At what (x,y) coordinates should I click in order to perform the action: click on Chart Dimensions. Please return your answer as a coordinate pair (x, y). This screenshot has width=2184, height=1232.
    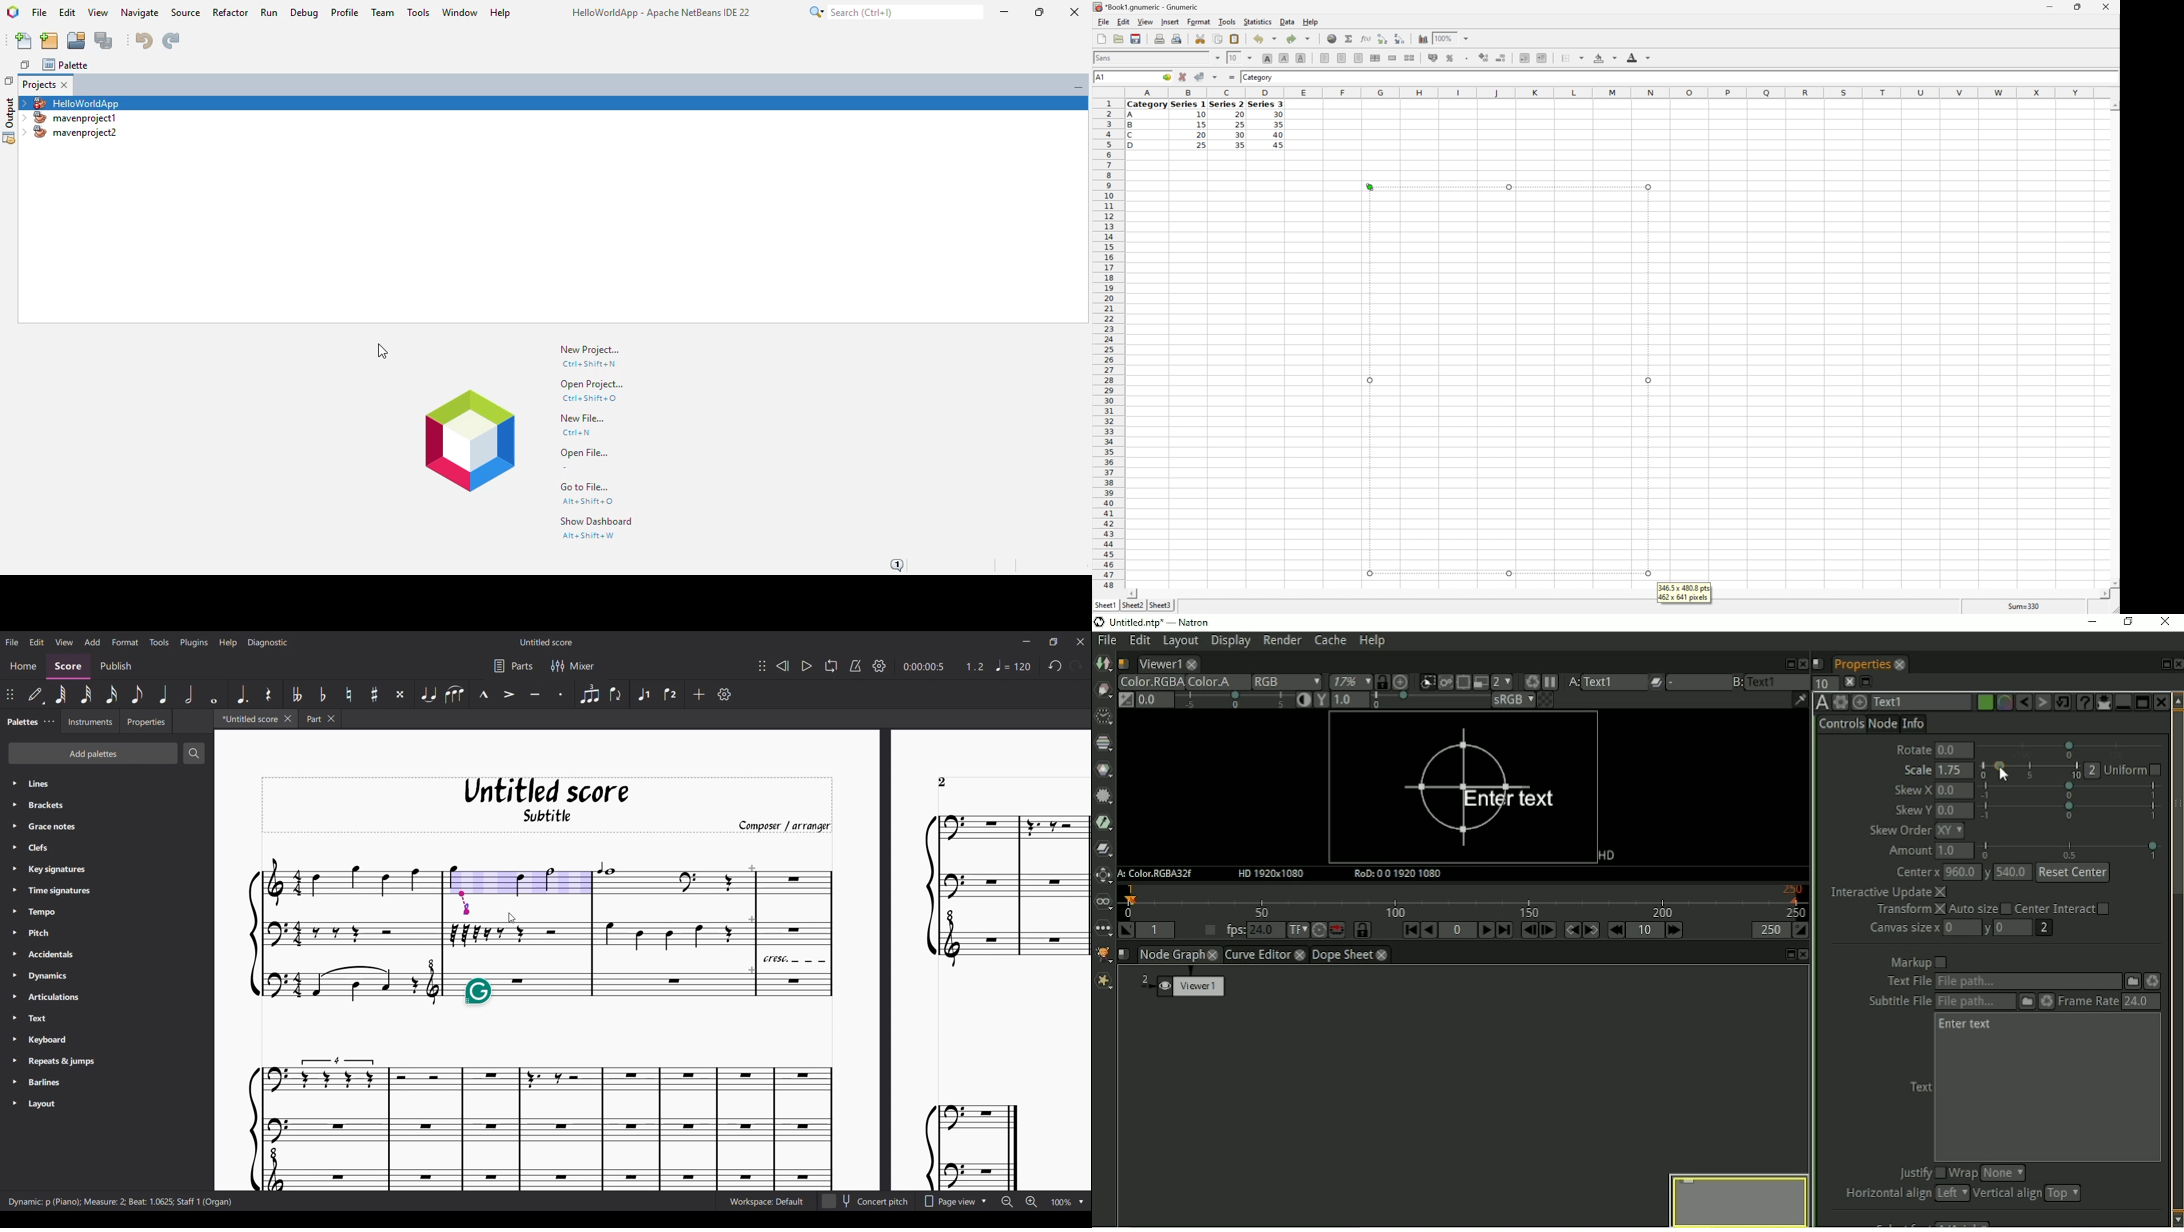
    Looking at the image, I should click on (1683, 593).